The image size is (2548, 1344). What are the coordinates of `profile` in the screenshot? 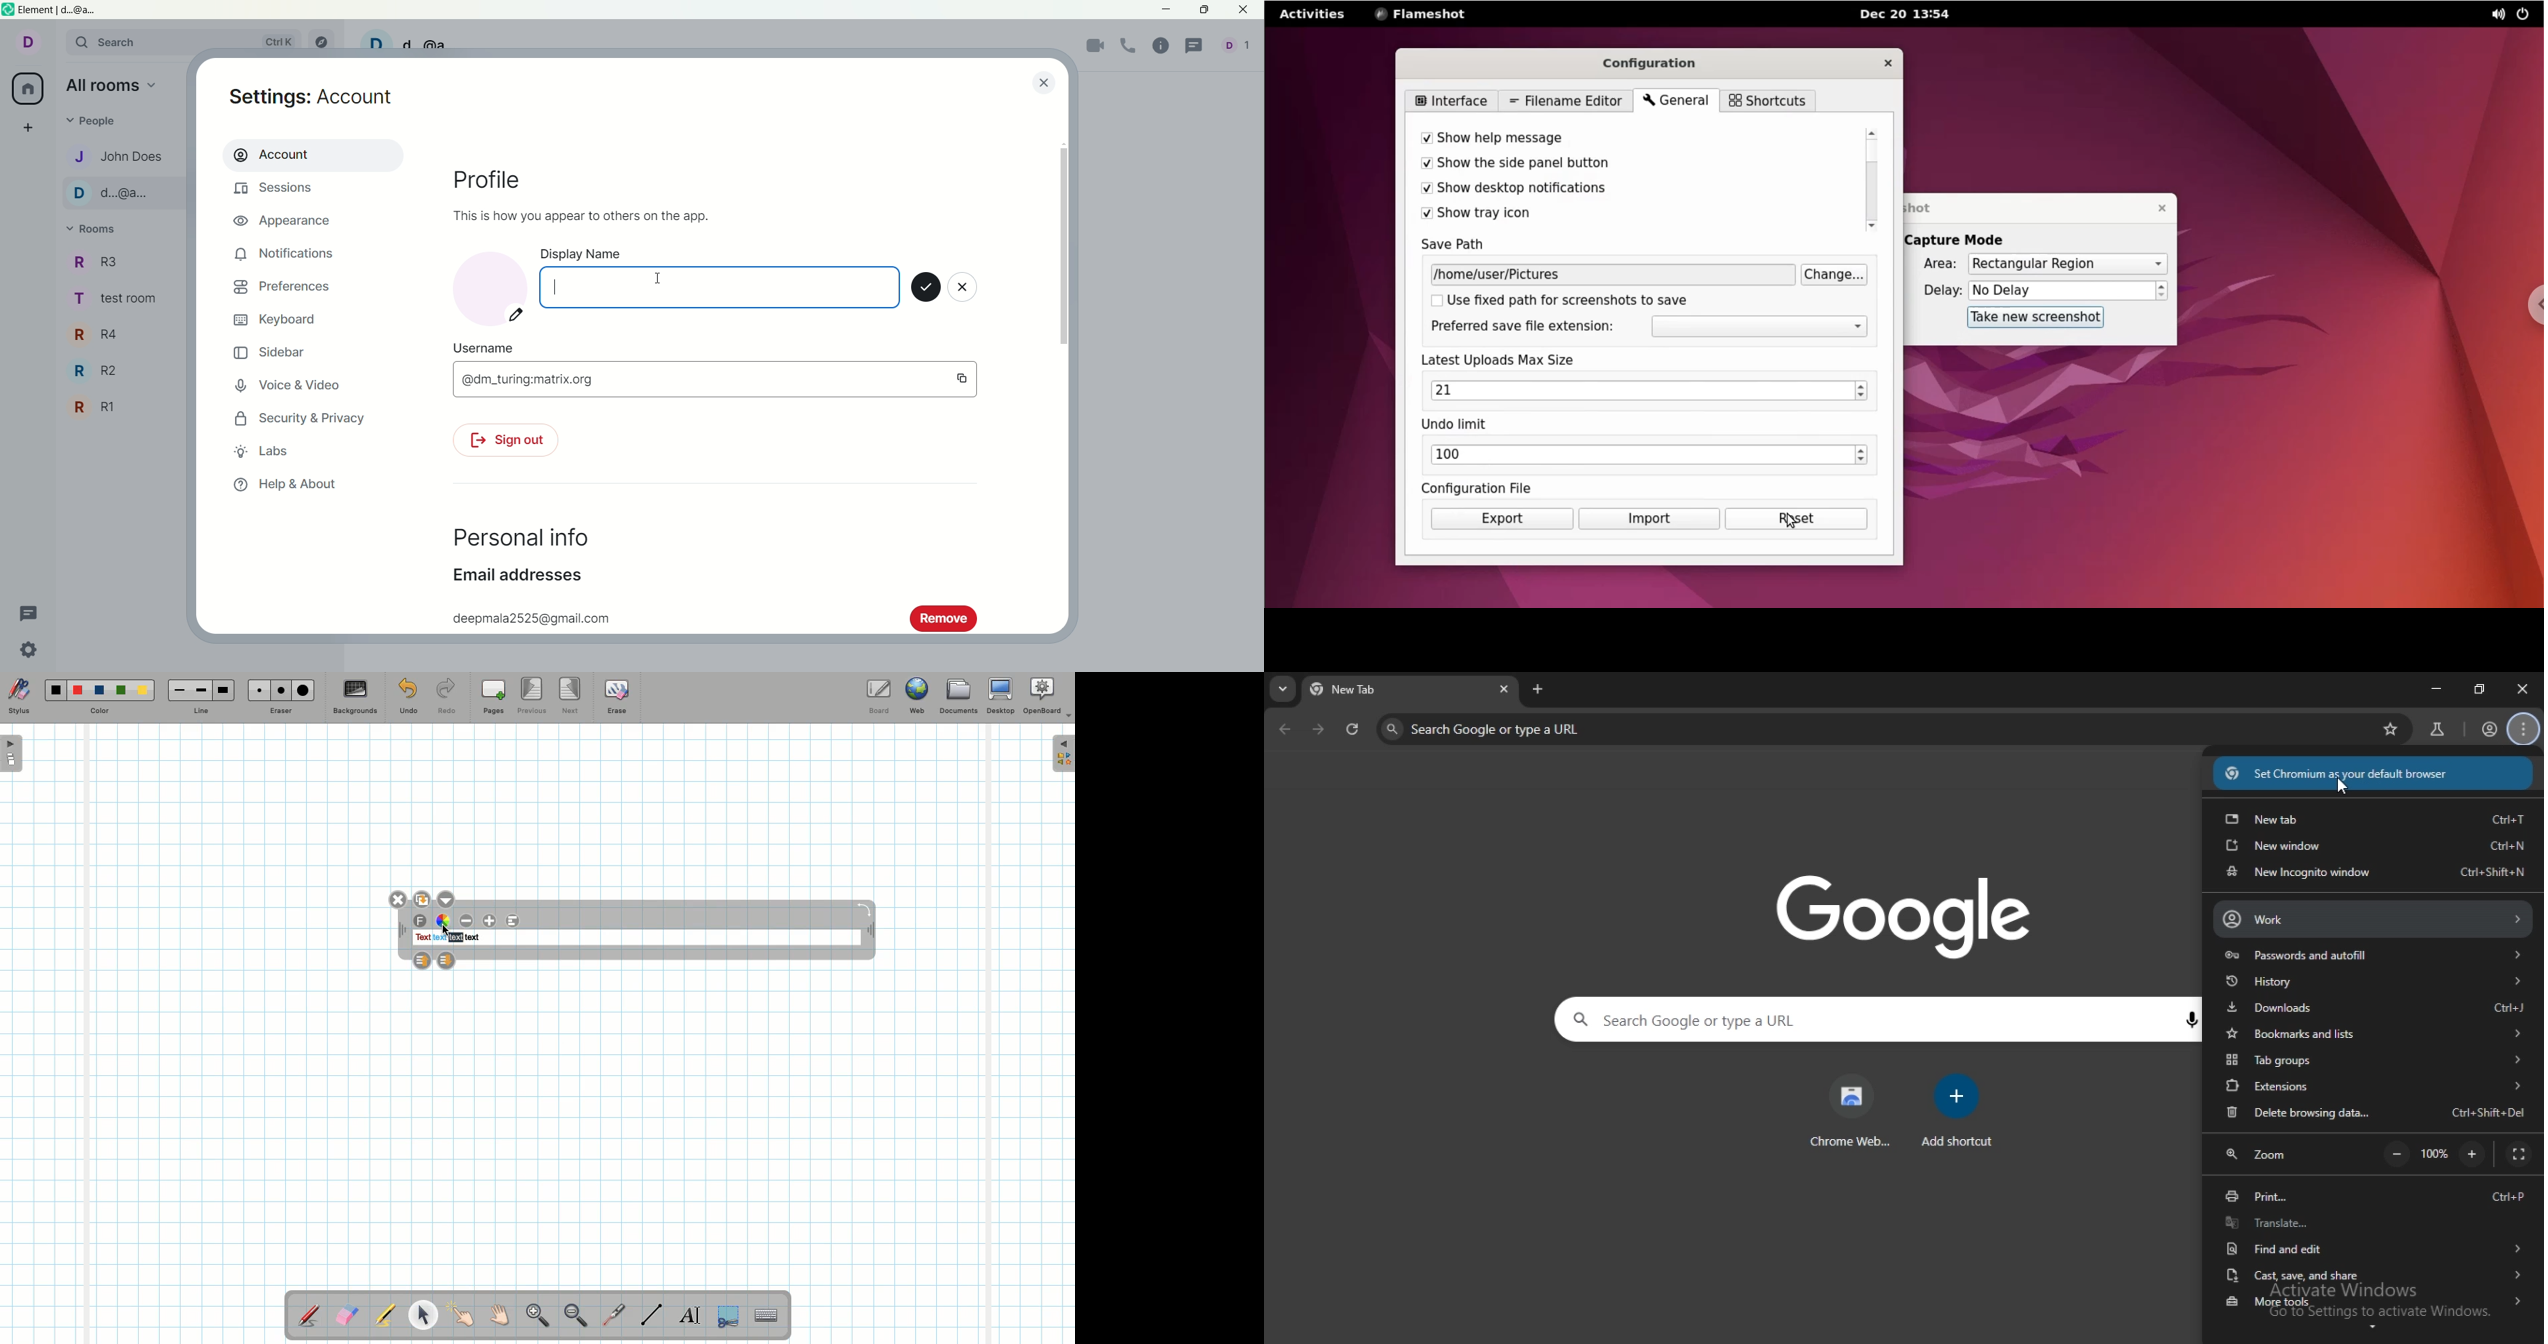 It's located at (499, 183).